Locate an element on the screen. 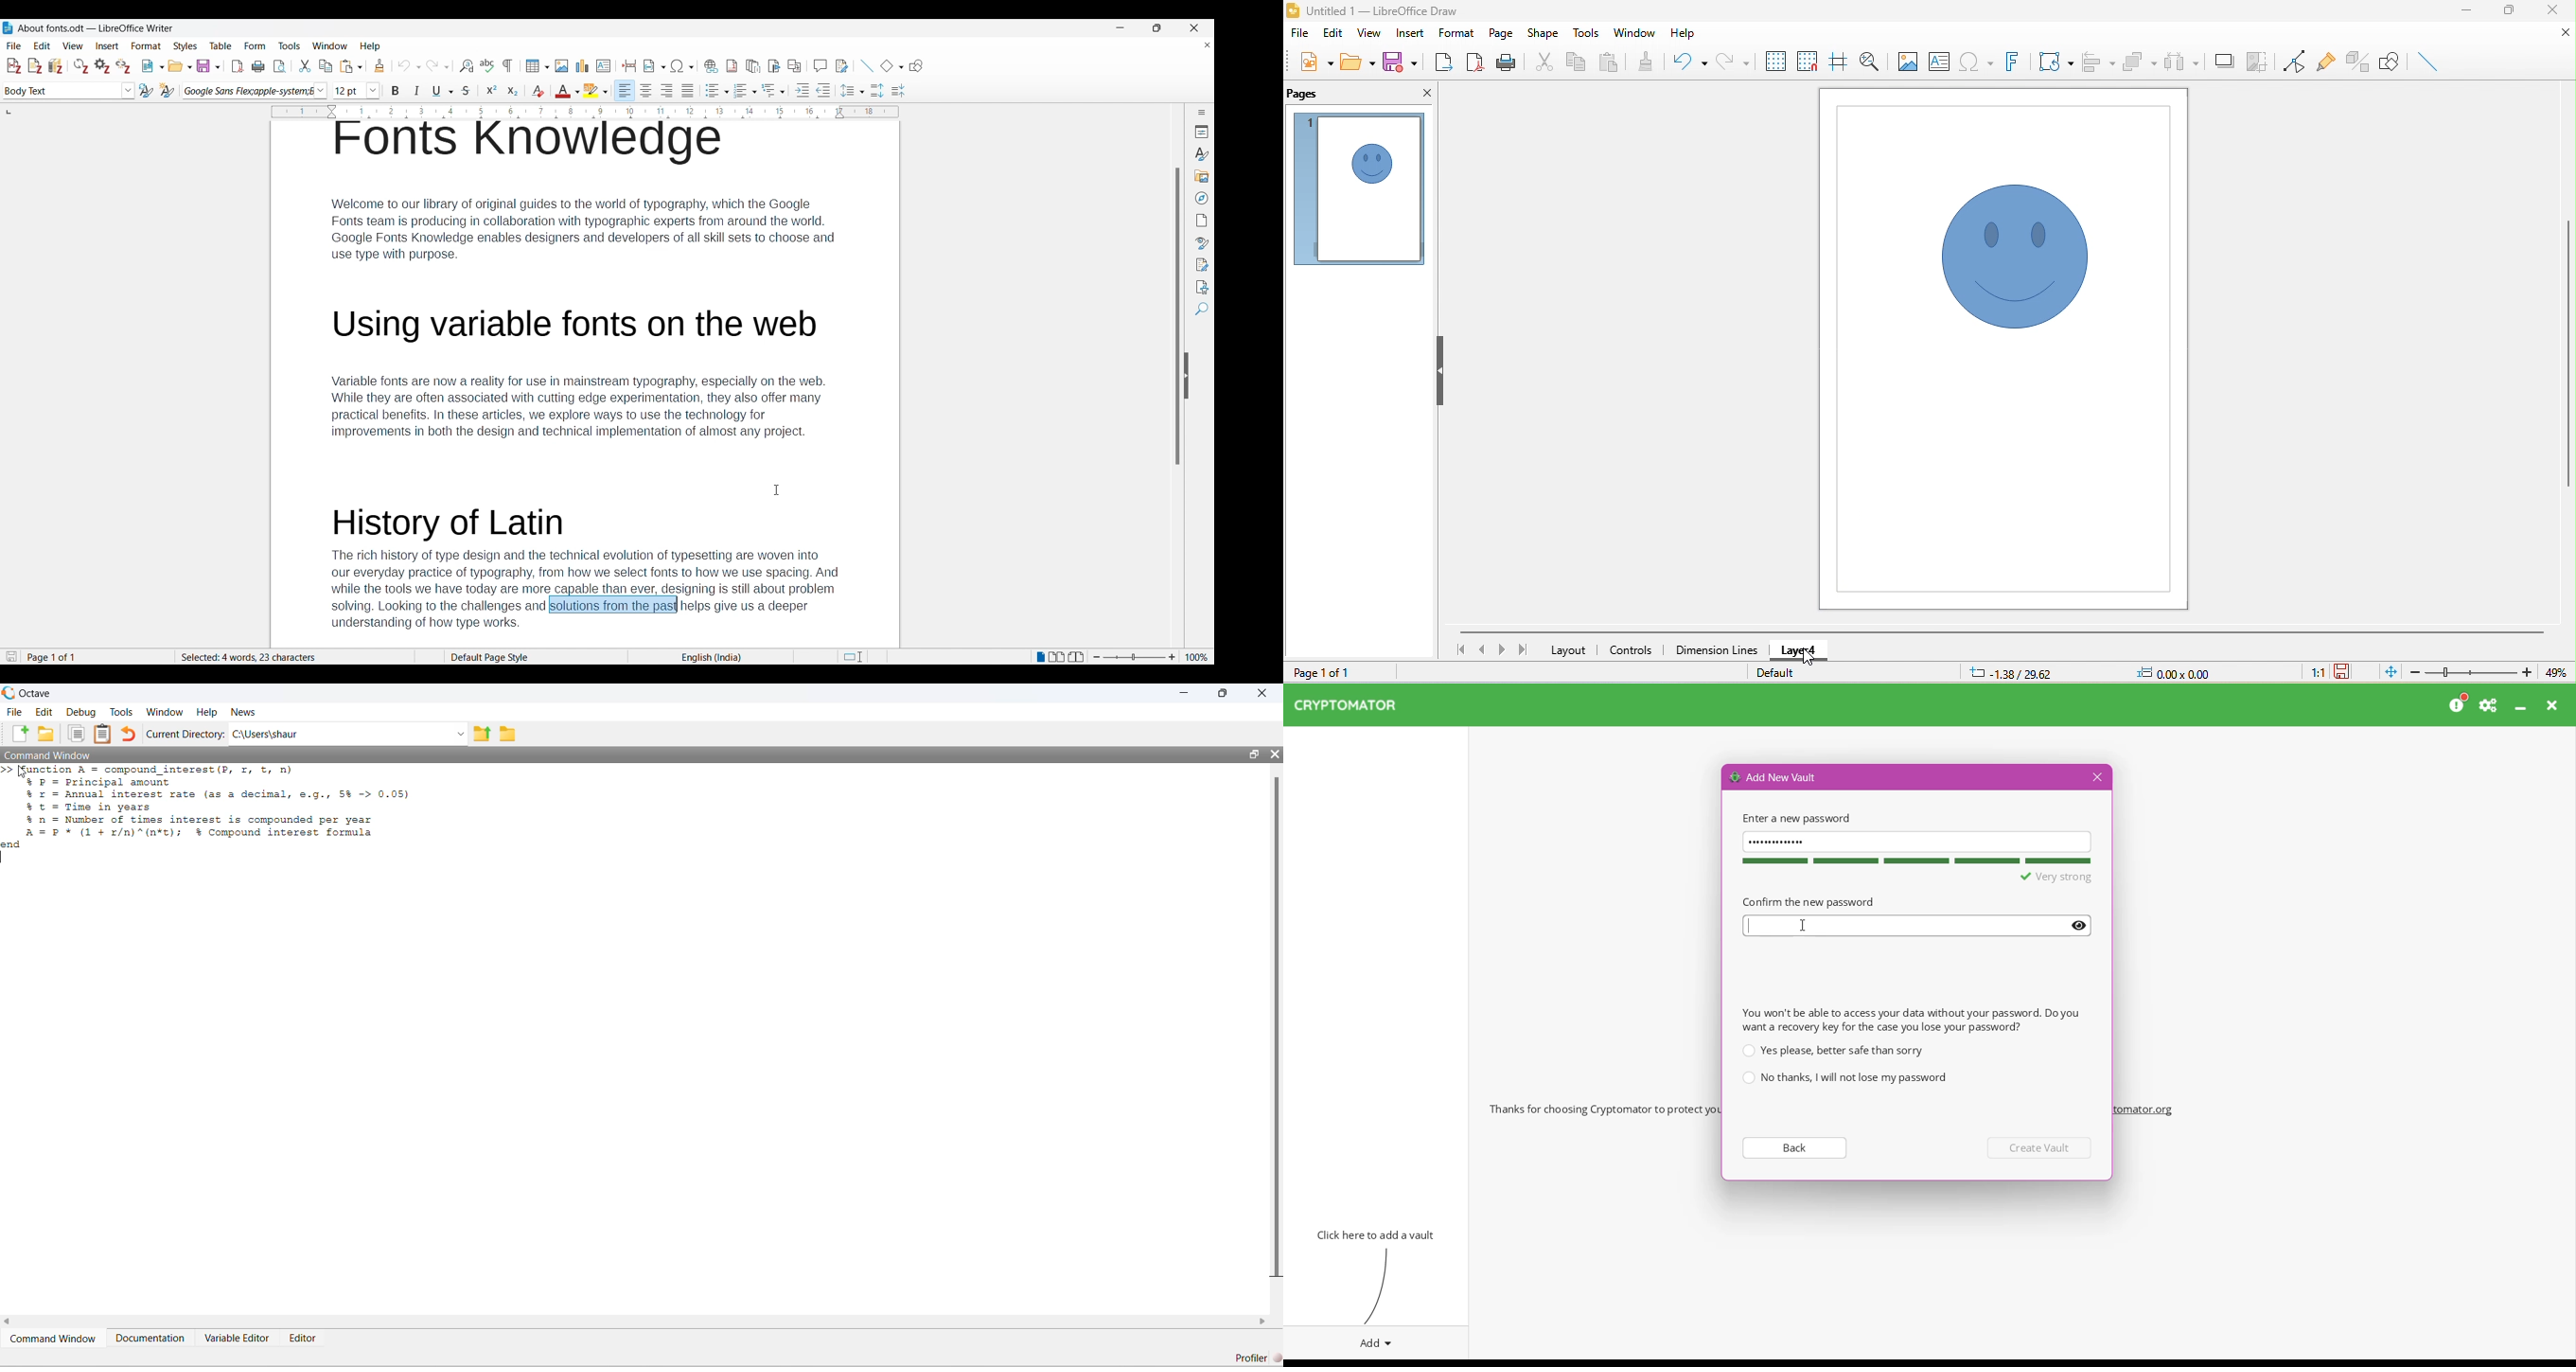 Image resolution: width=2576 pixels, height=1372 pixels. Hide right sidebar is located at coordinates (1187, 376).